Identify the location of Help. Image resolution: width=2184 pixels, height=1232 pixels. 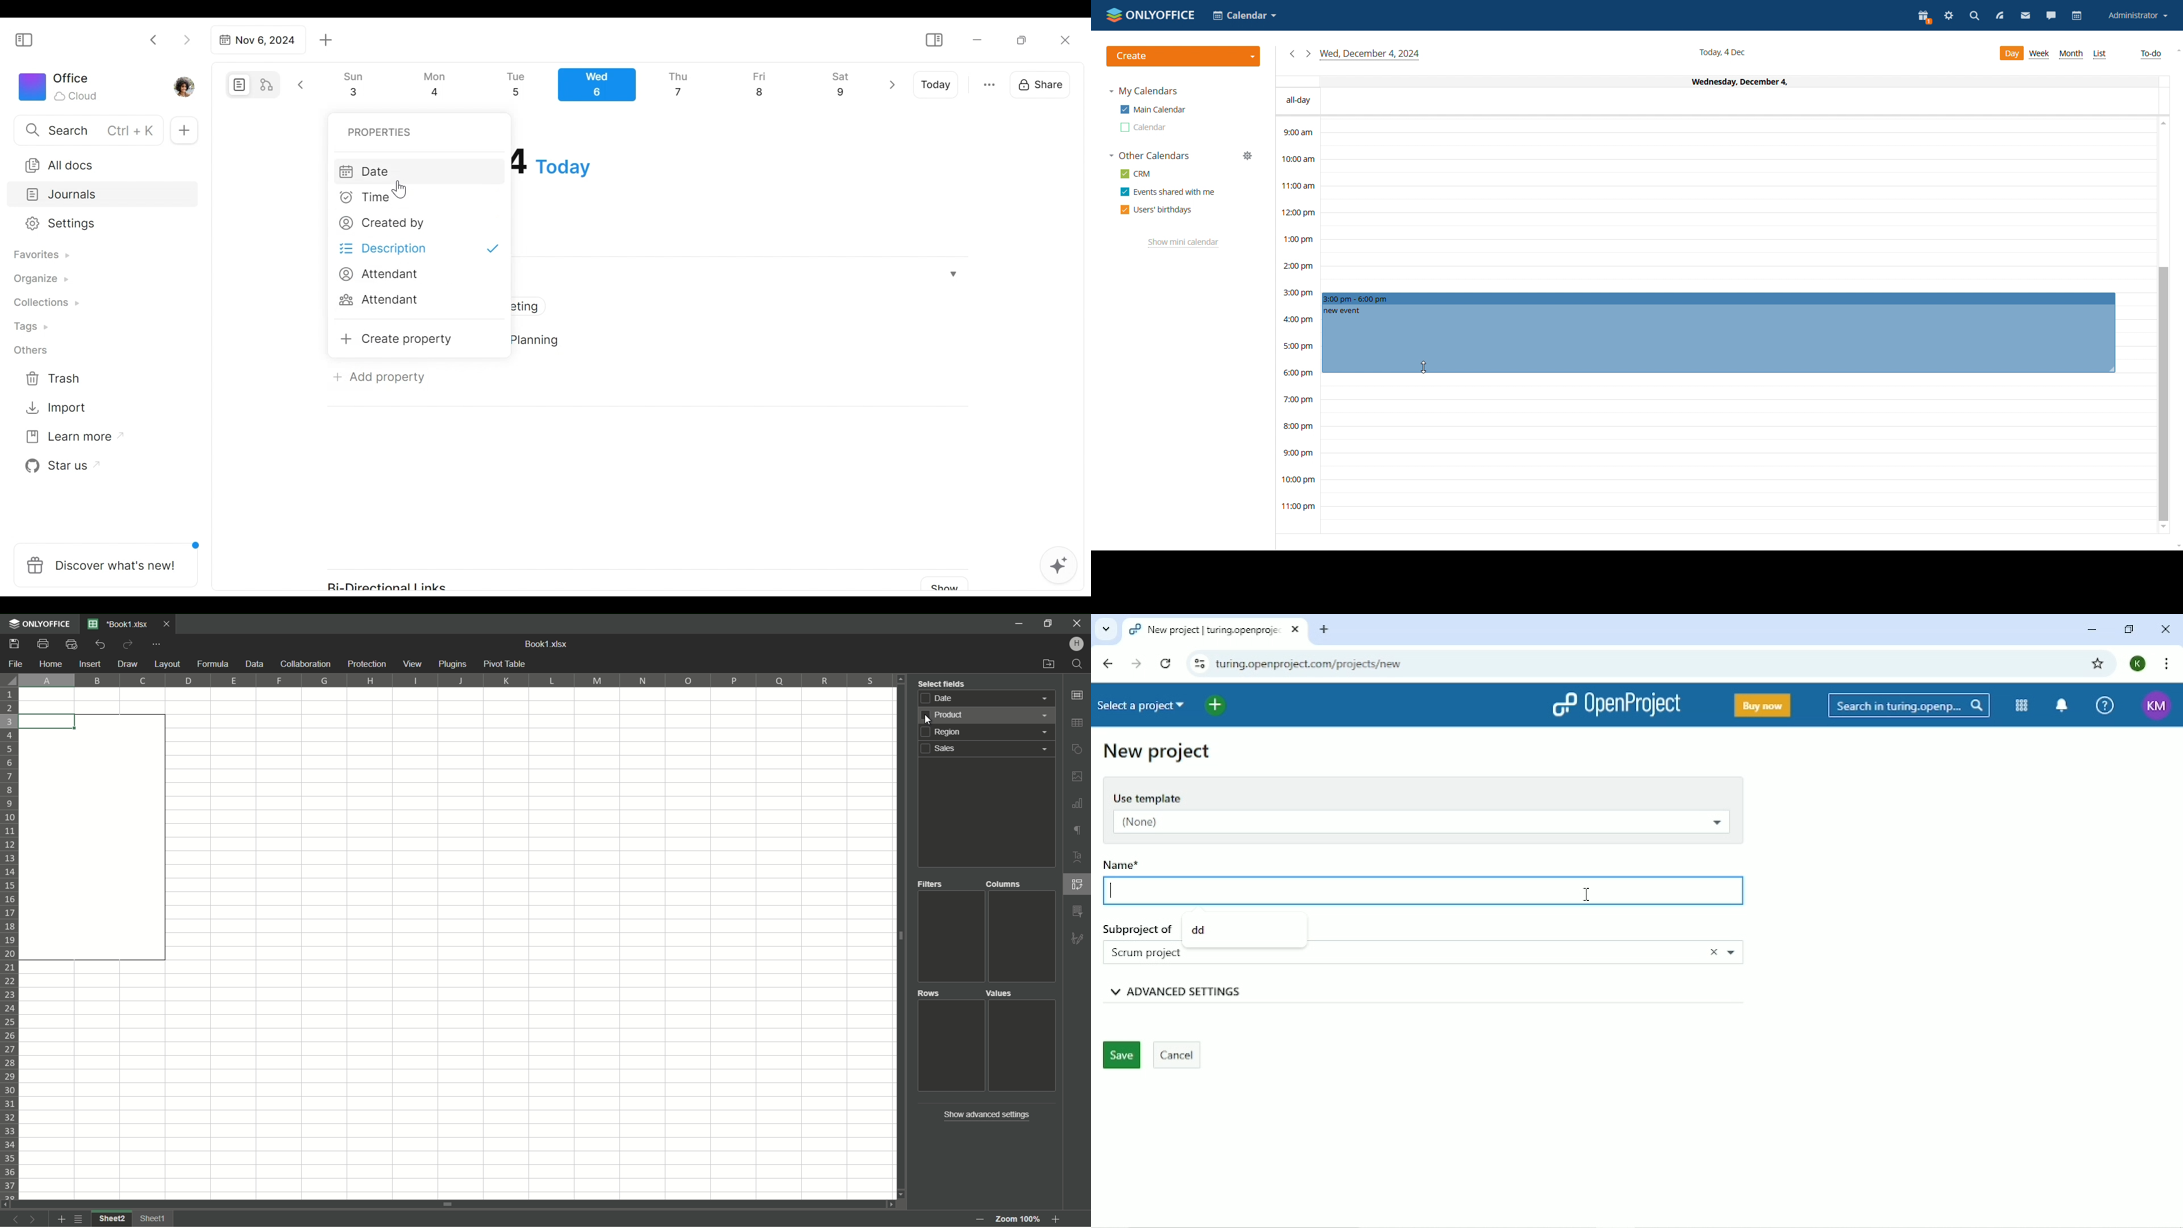
(2105, 704).